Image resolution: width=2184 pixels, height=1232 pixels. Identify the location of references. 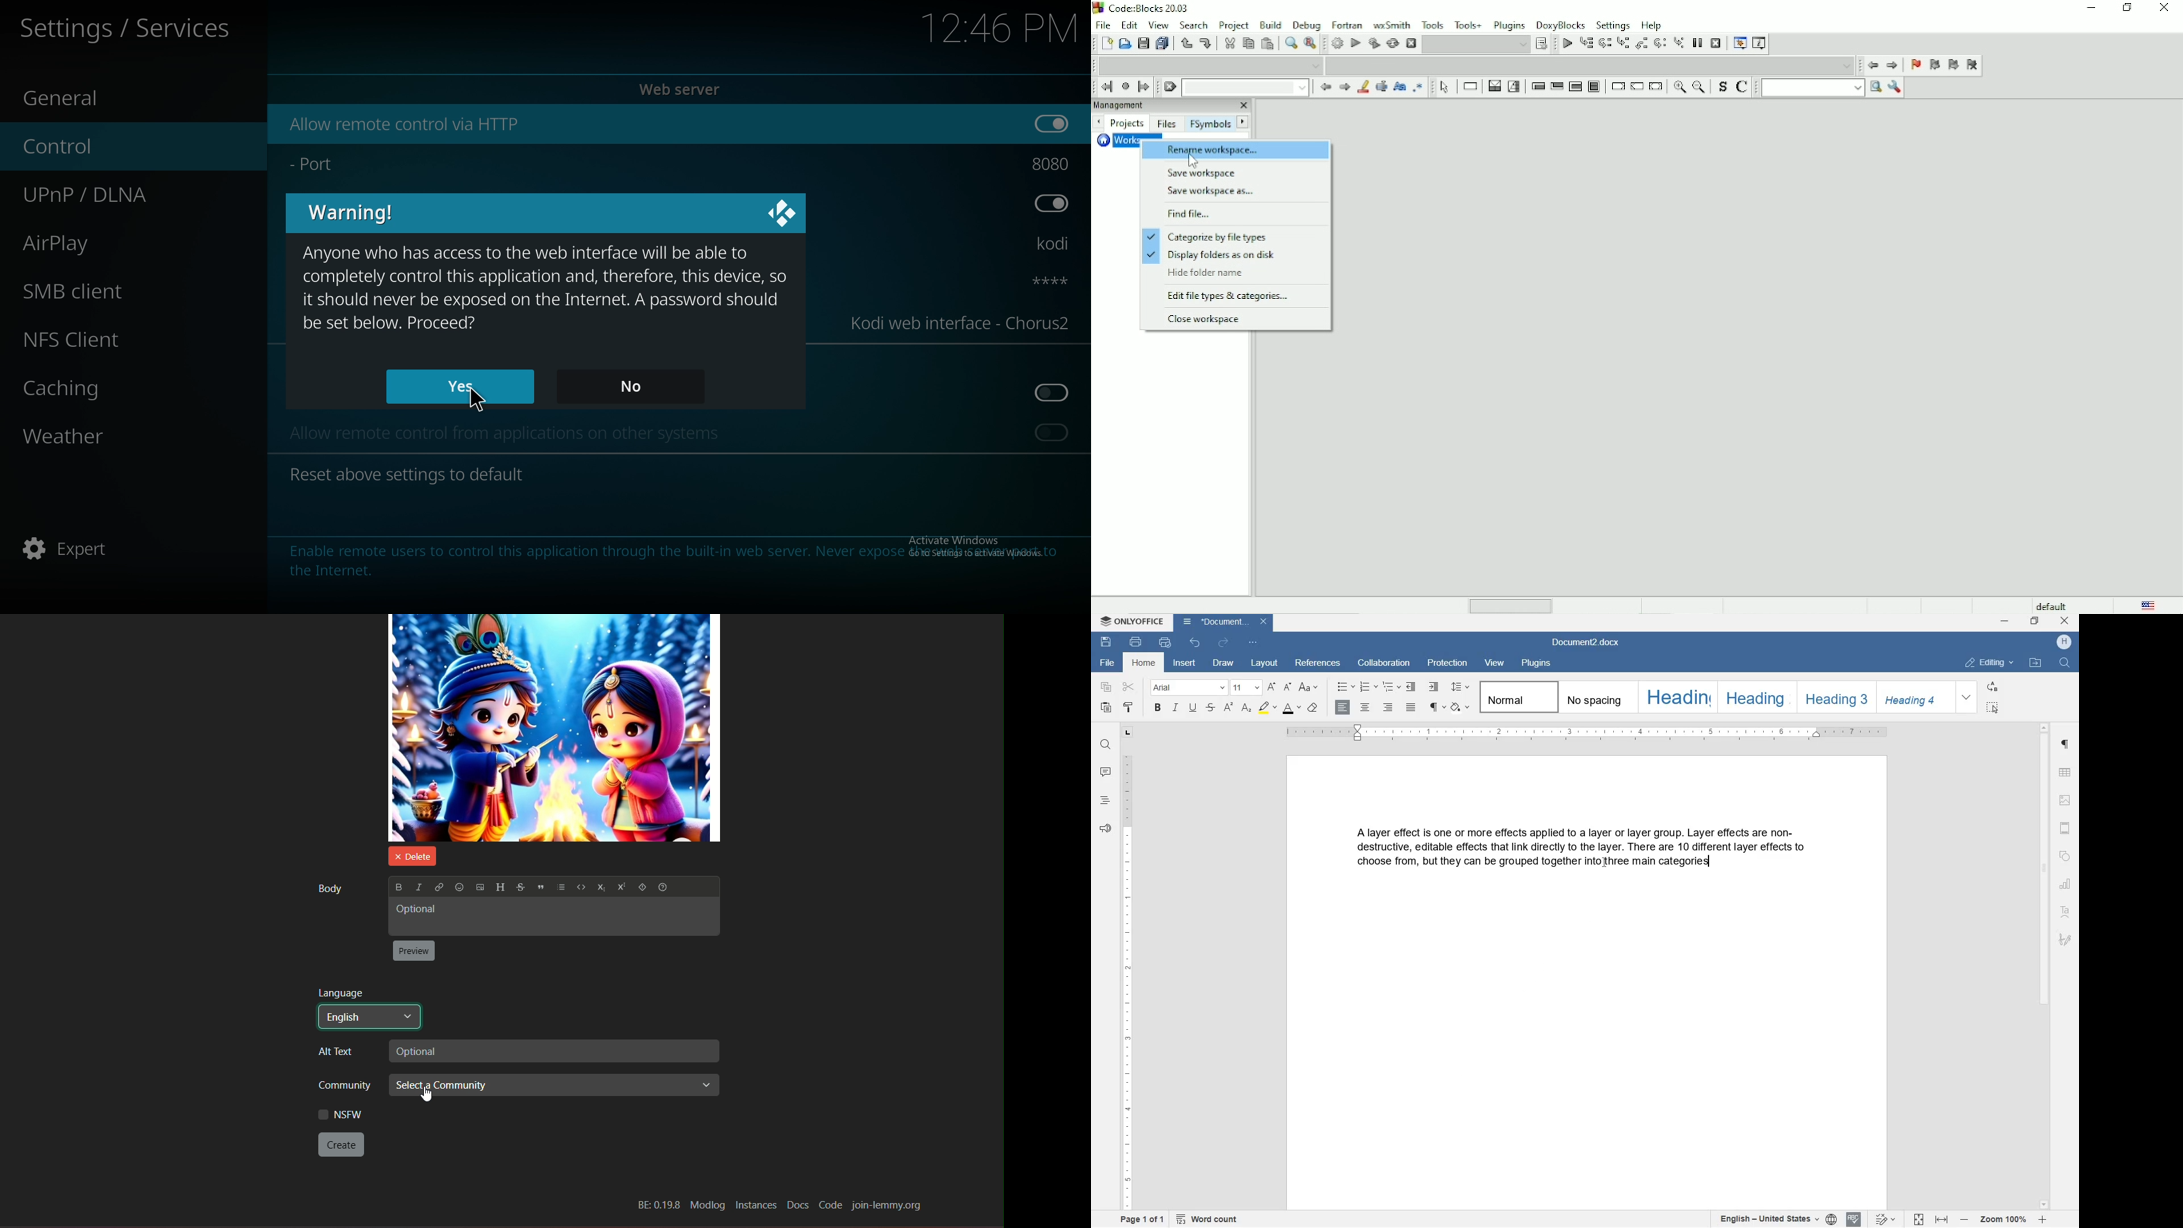
(1319, 664).